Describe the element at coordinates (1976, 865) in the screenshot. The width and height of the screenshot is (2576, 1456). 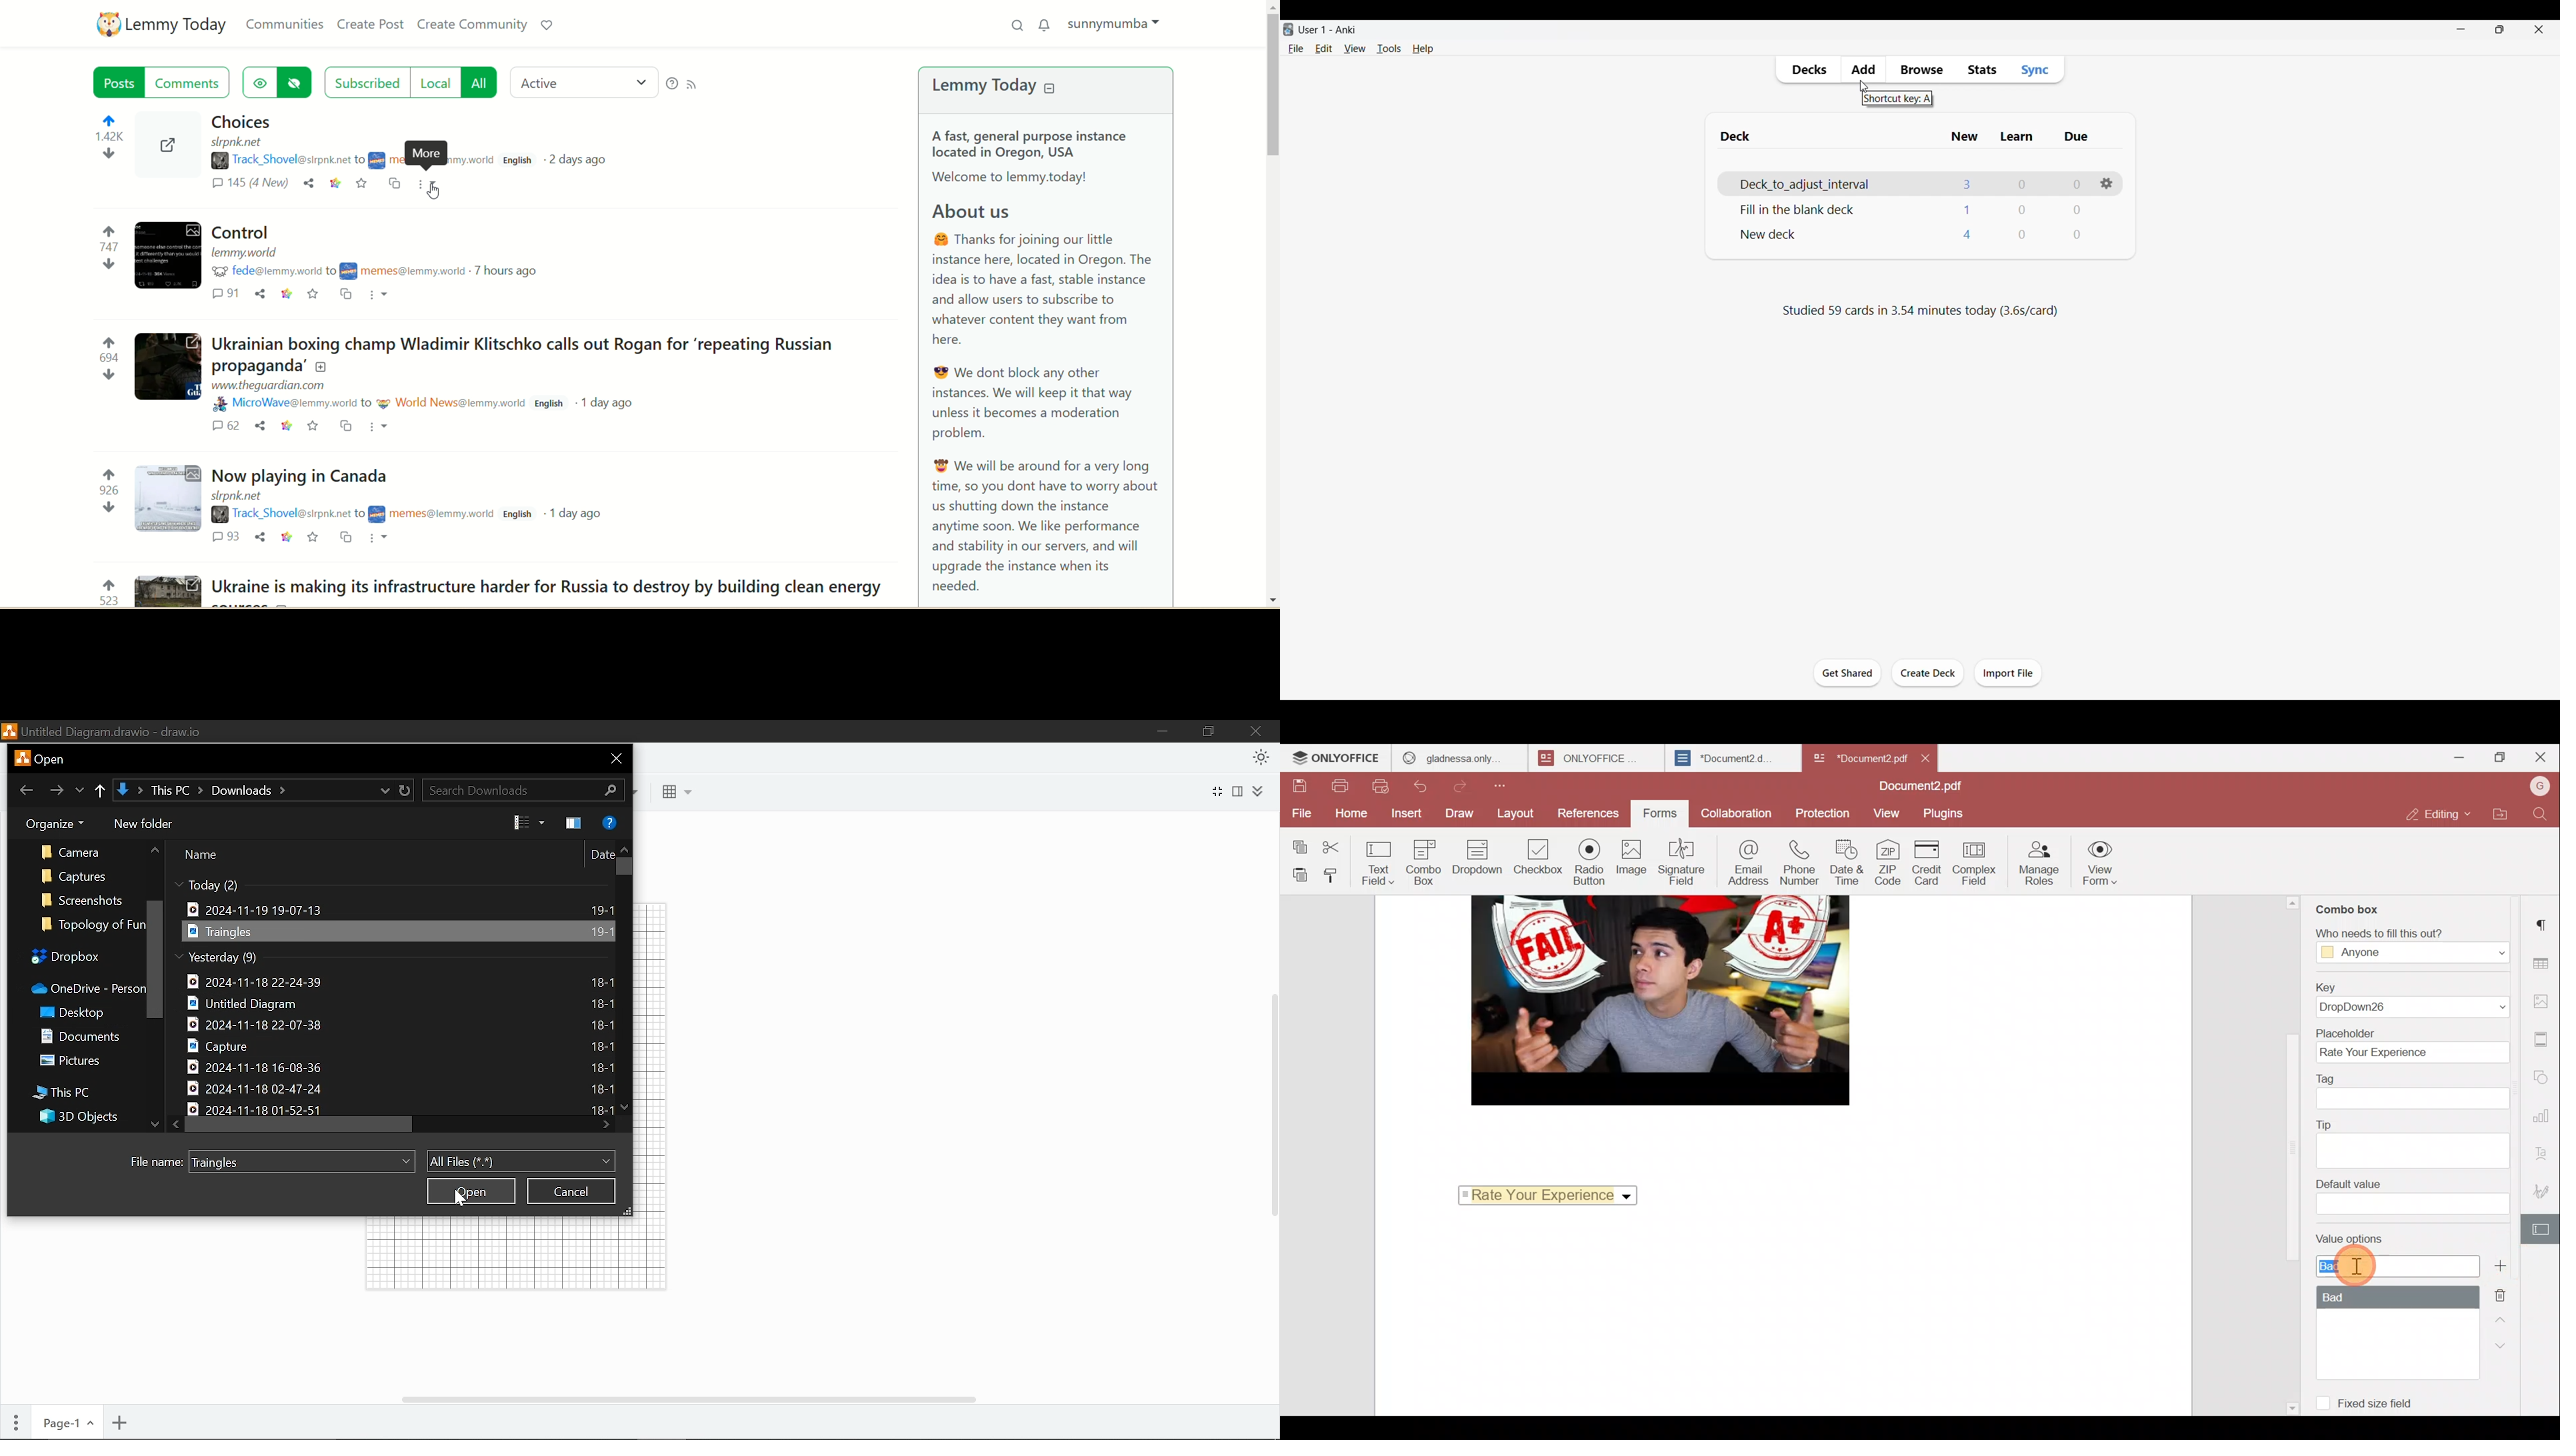
I see `Complex field` at that location.